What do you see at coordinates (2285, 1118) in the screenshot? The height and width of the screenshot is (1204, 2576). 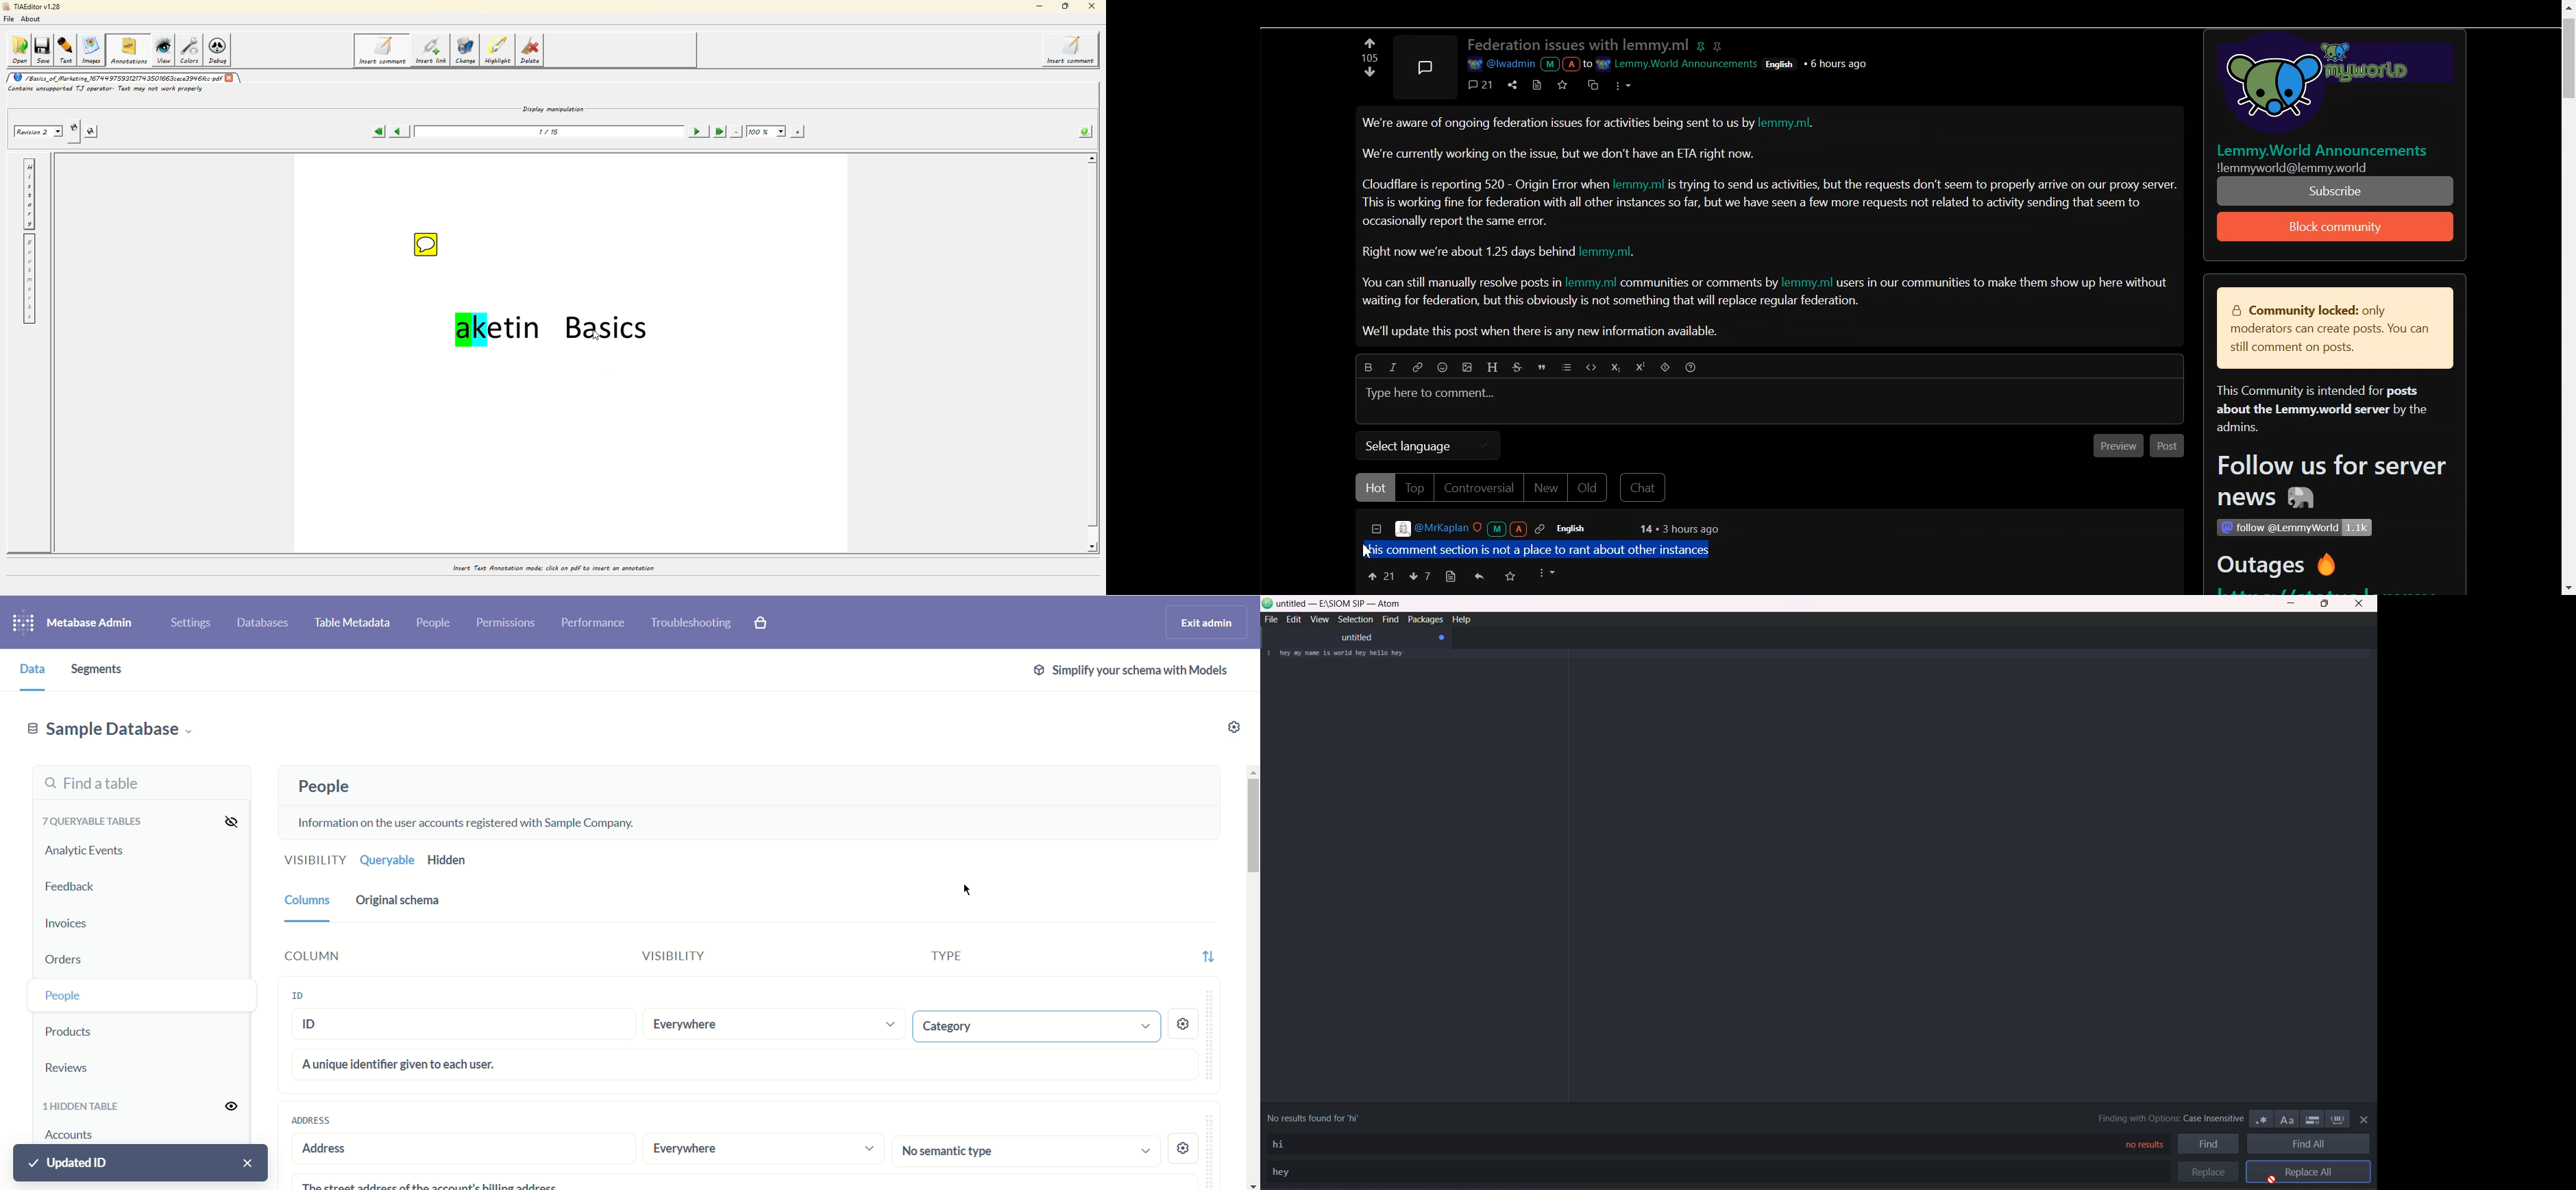 I see `match case` at bounding box center [2285, 1118].